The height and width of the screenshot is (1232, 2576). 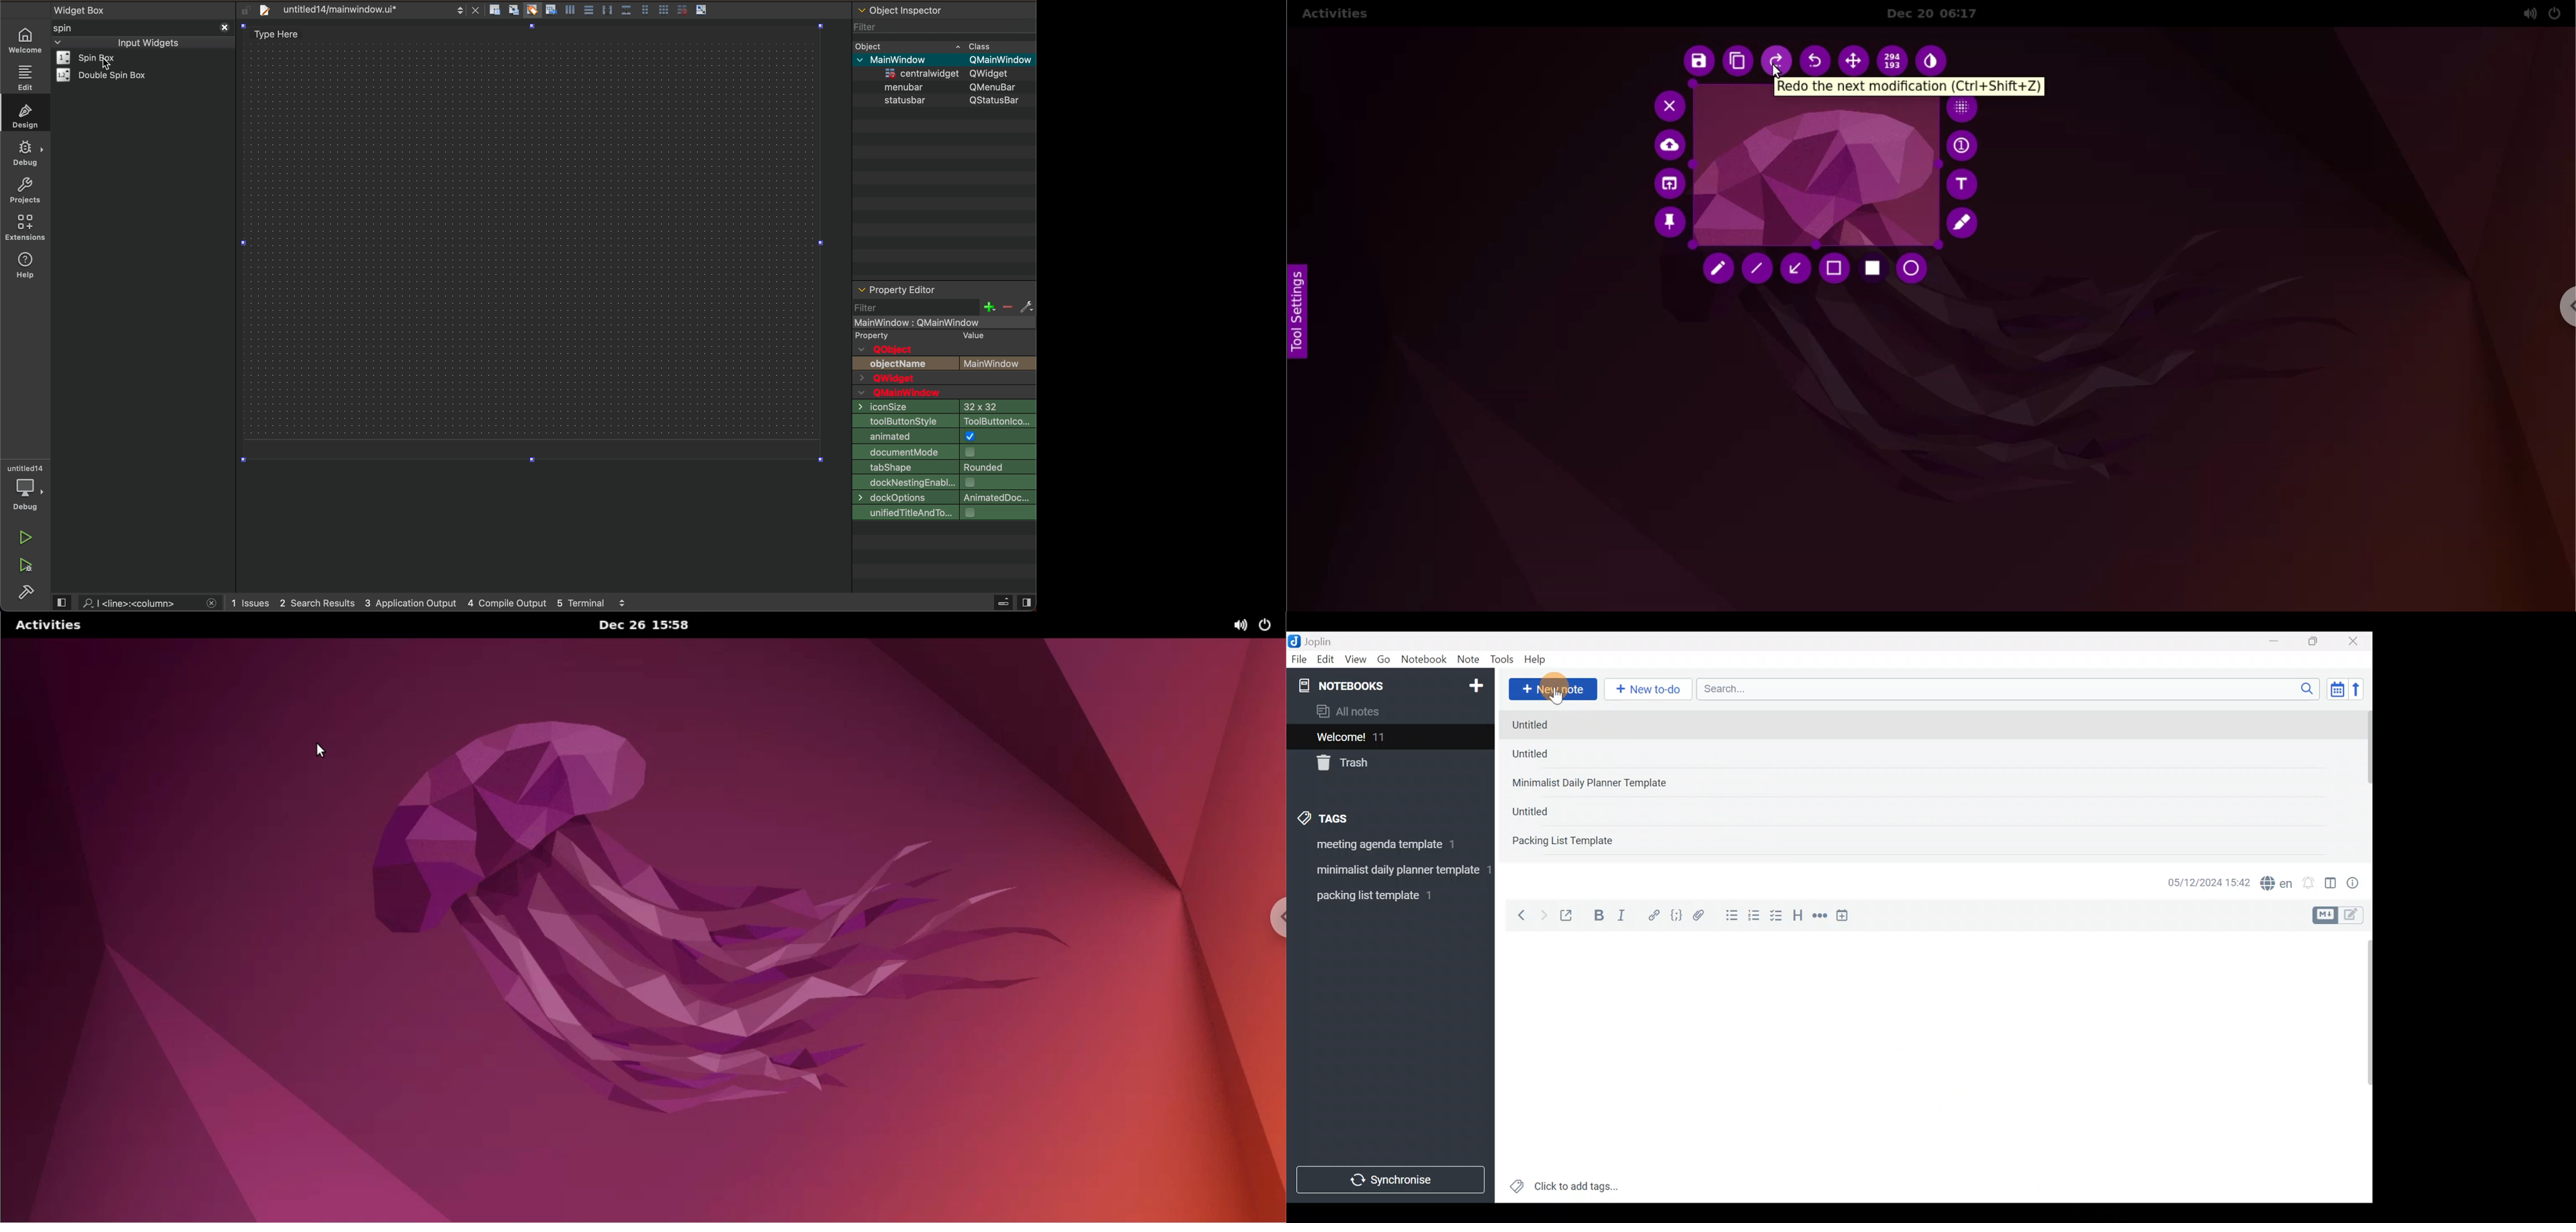 I want to click on Tag 1, so click(x=1387, y=848).